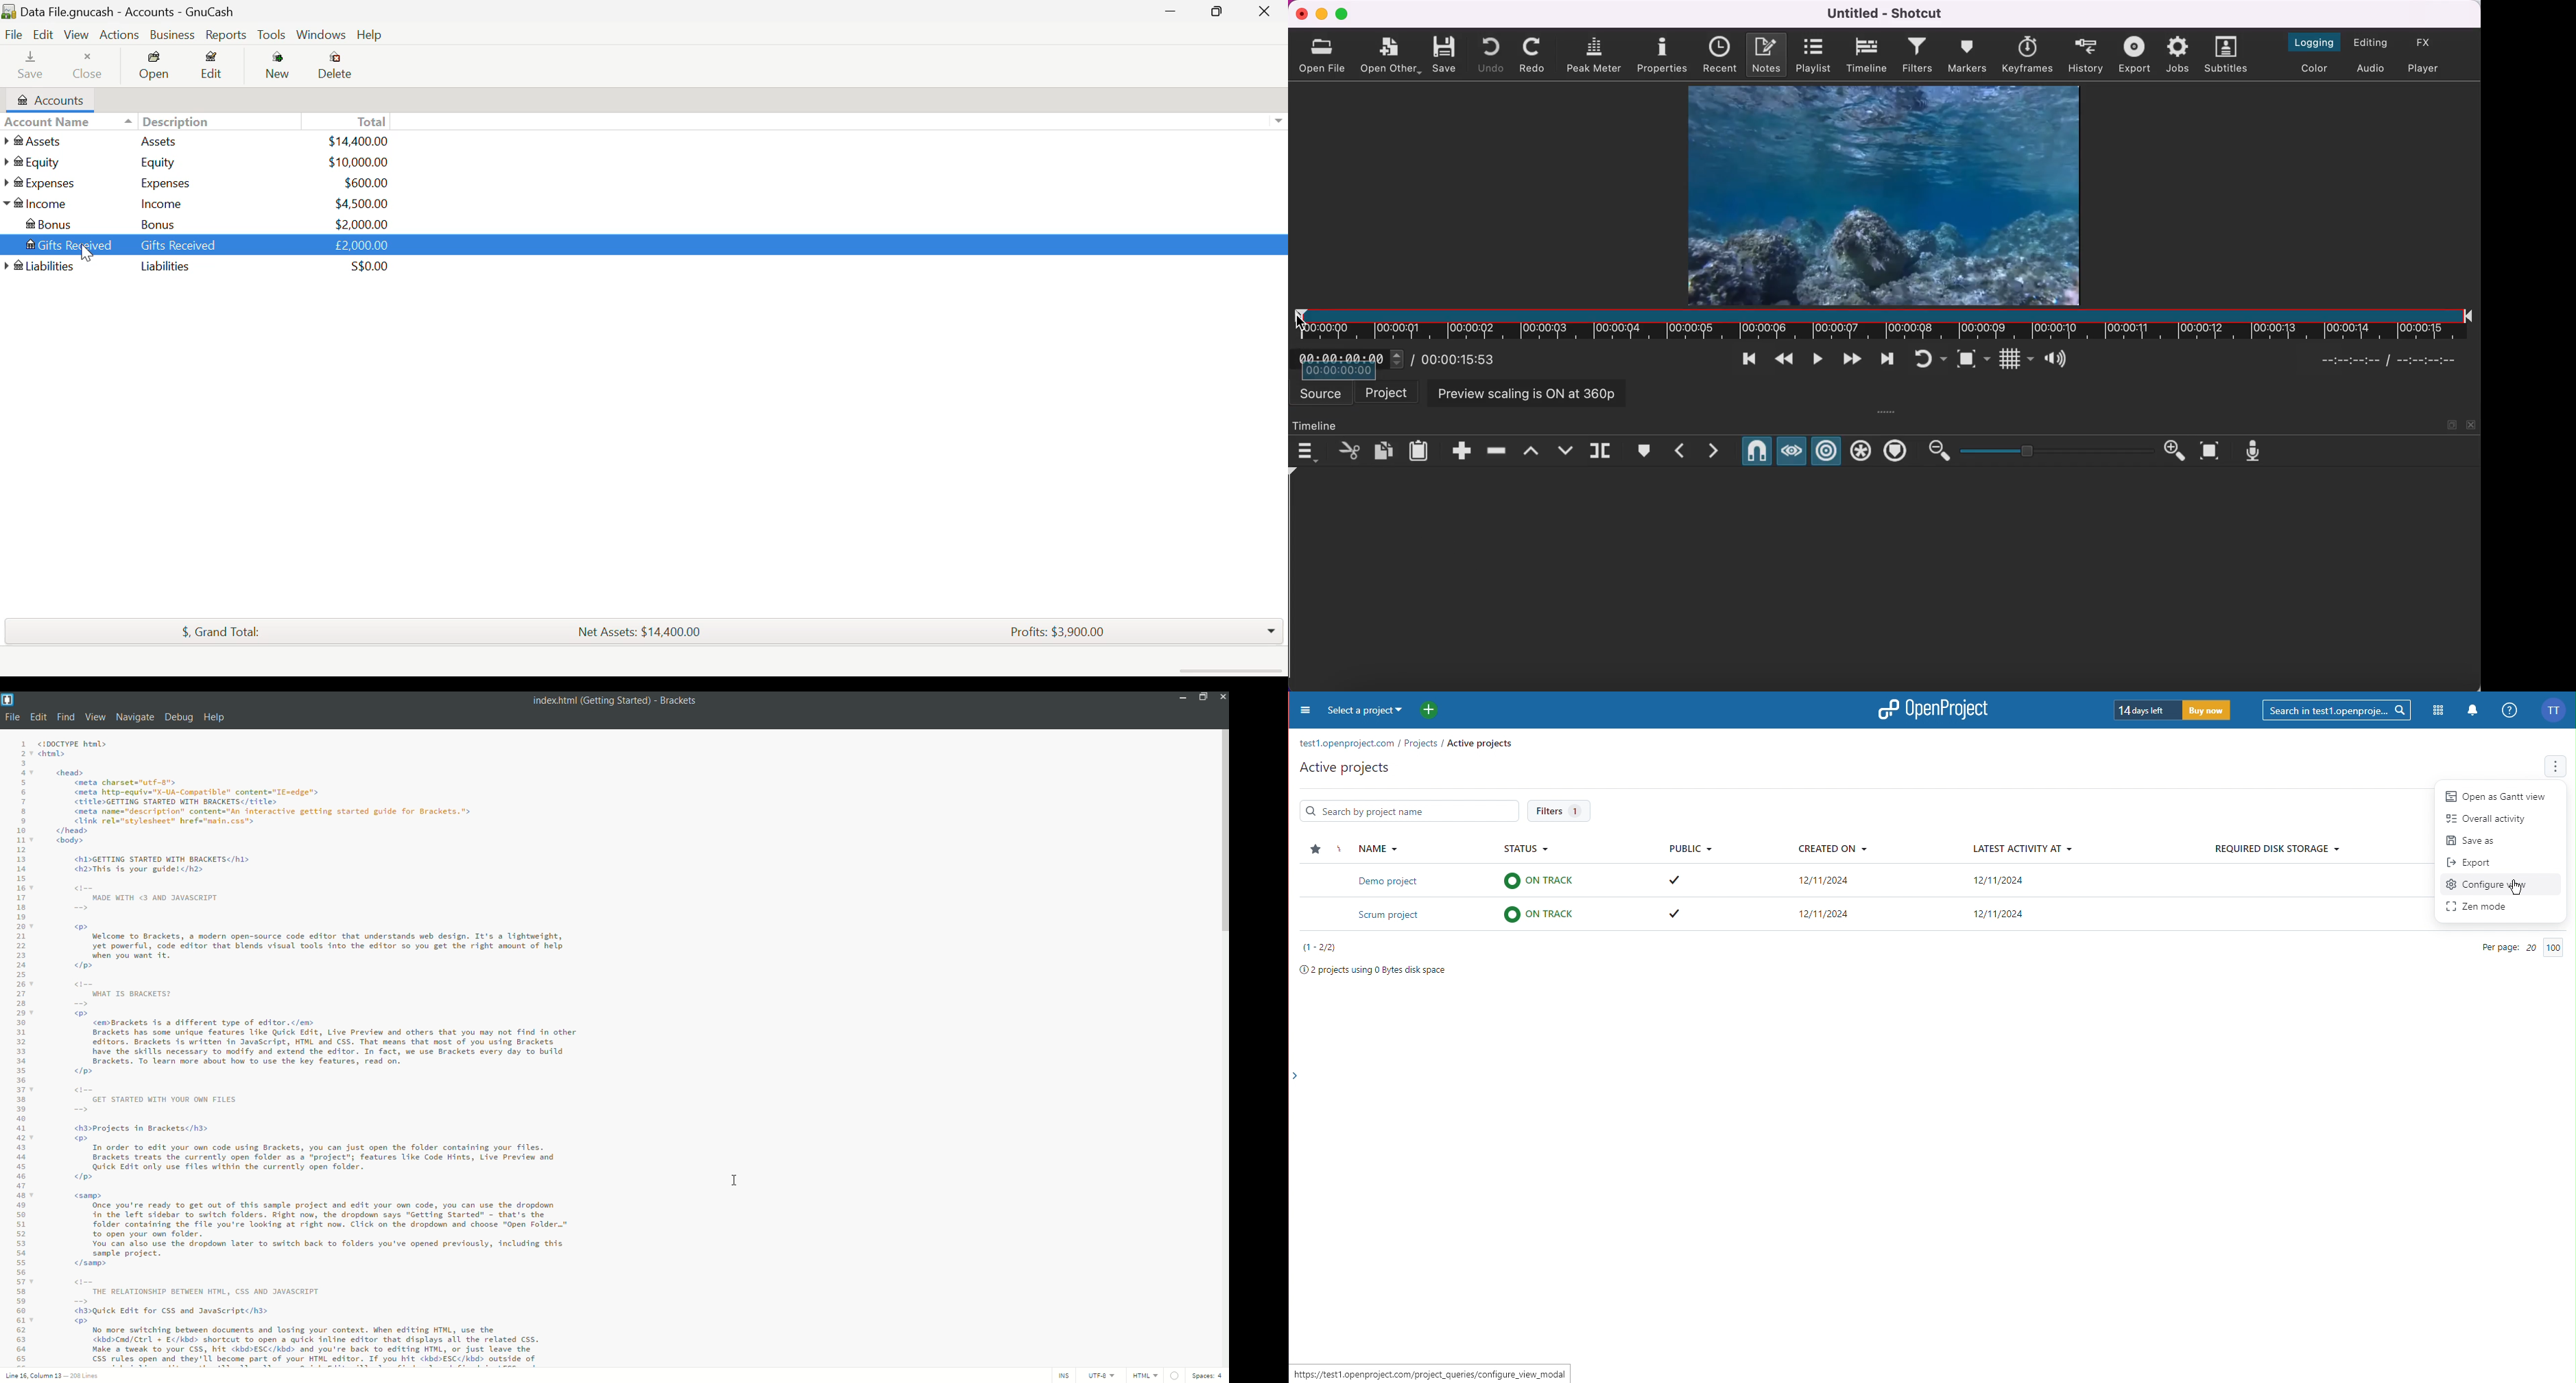 The height and width of the screenshot is (1400, 2576). I want to click on ripple delete, so click(1495, 451).